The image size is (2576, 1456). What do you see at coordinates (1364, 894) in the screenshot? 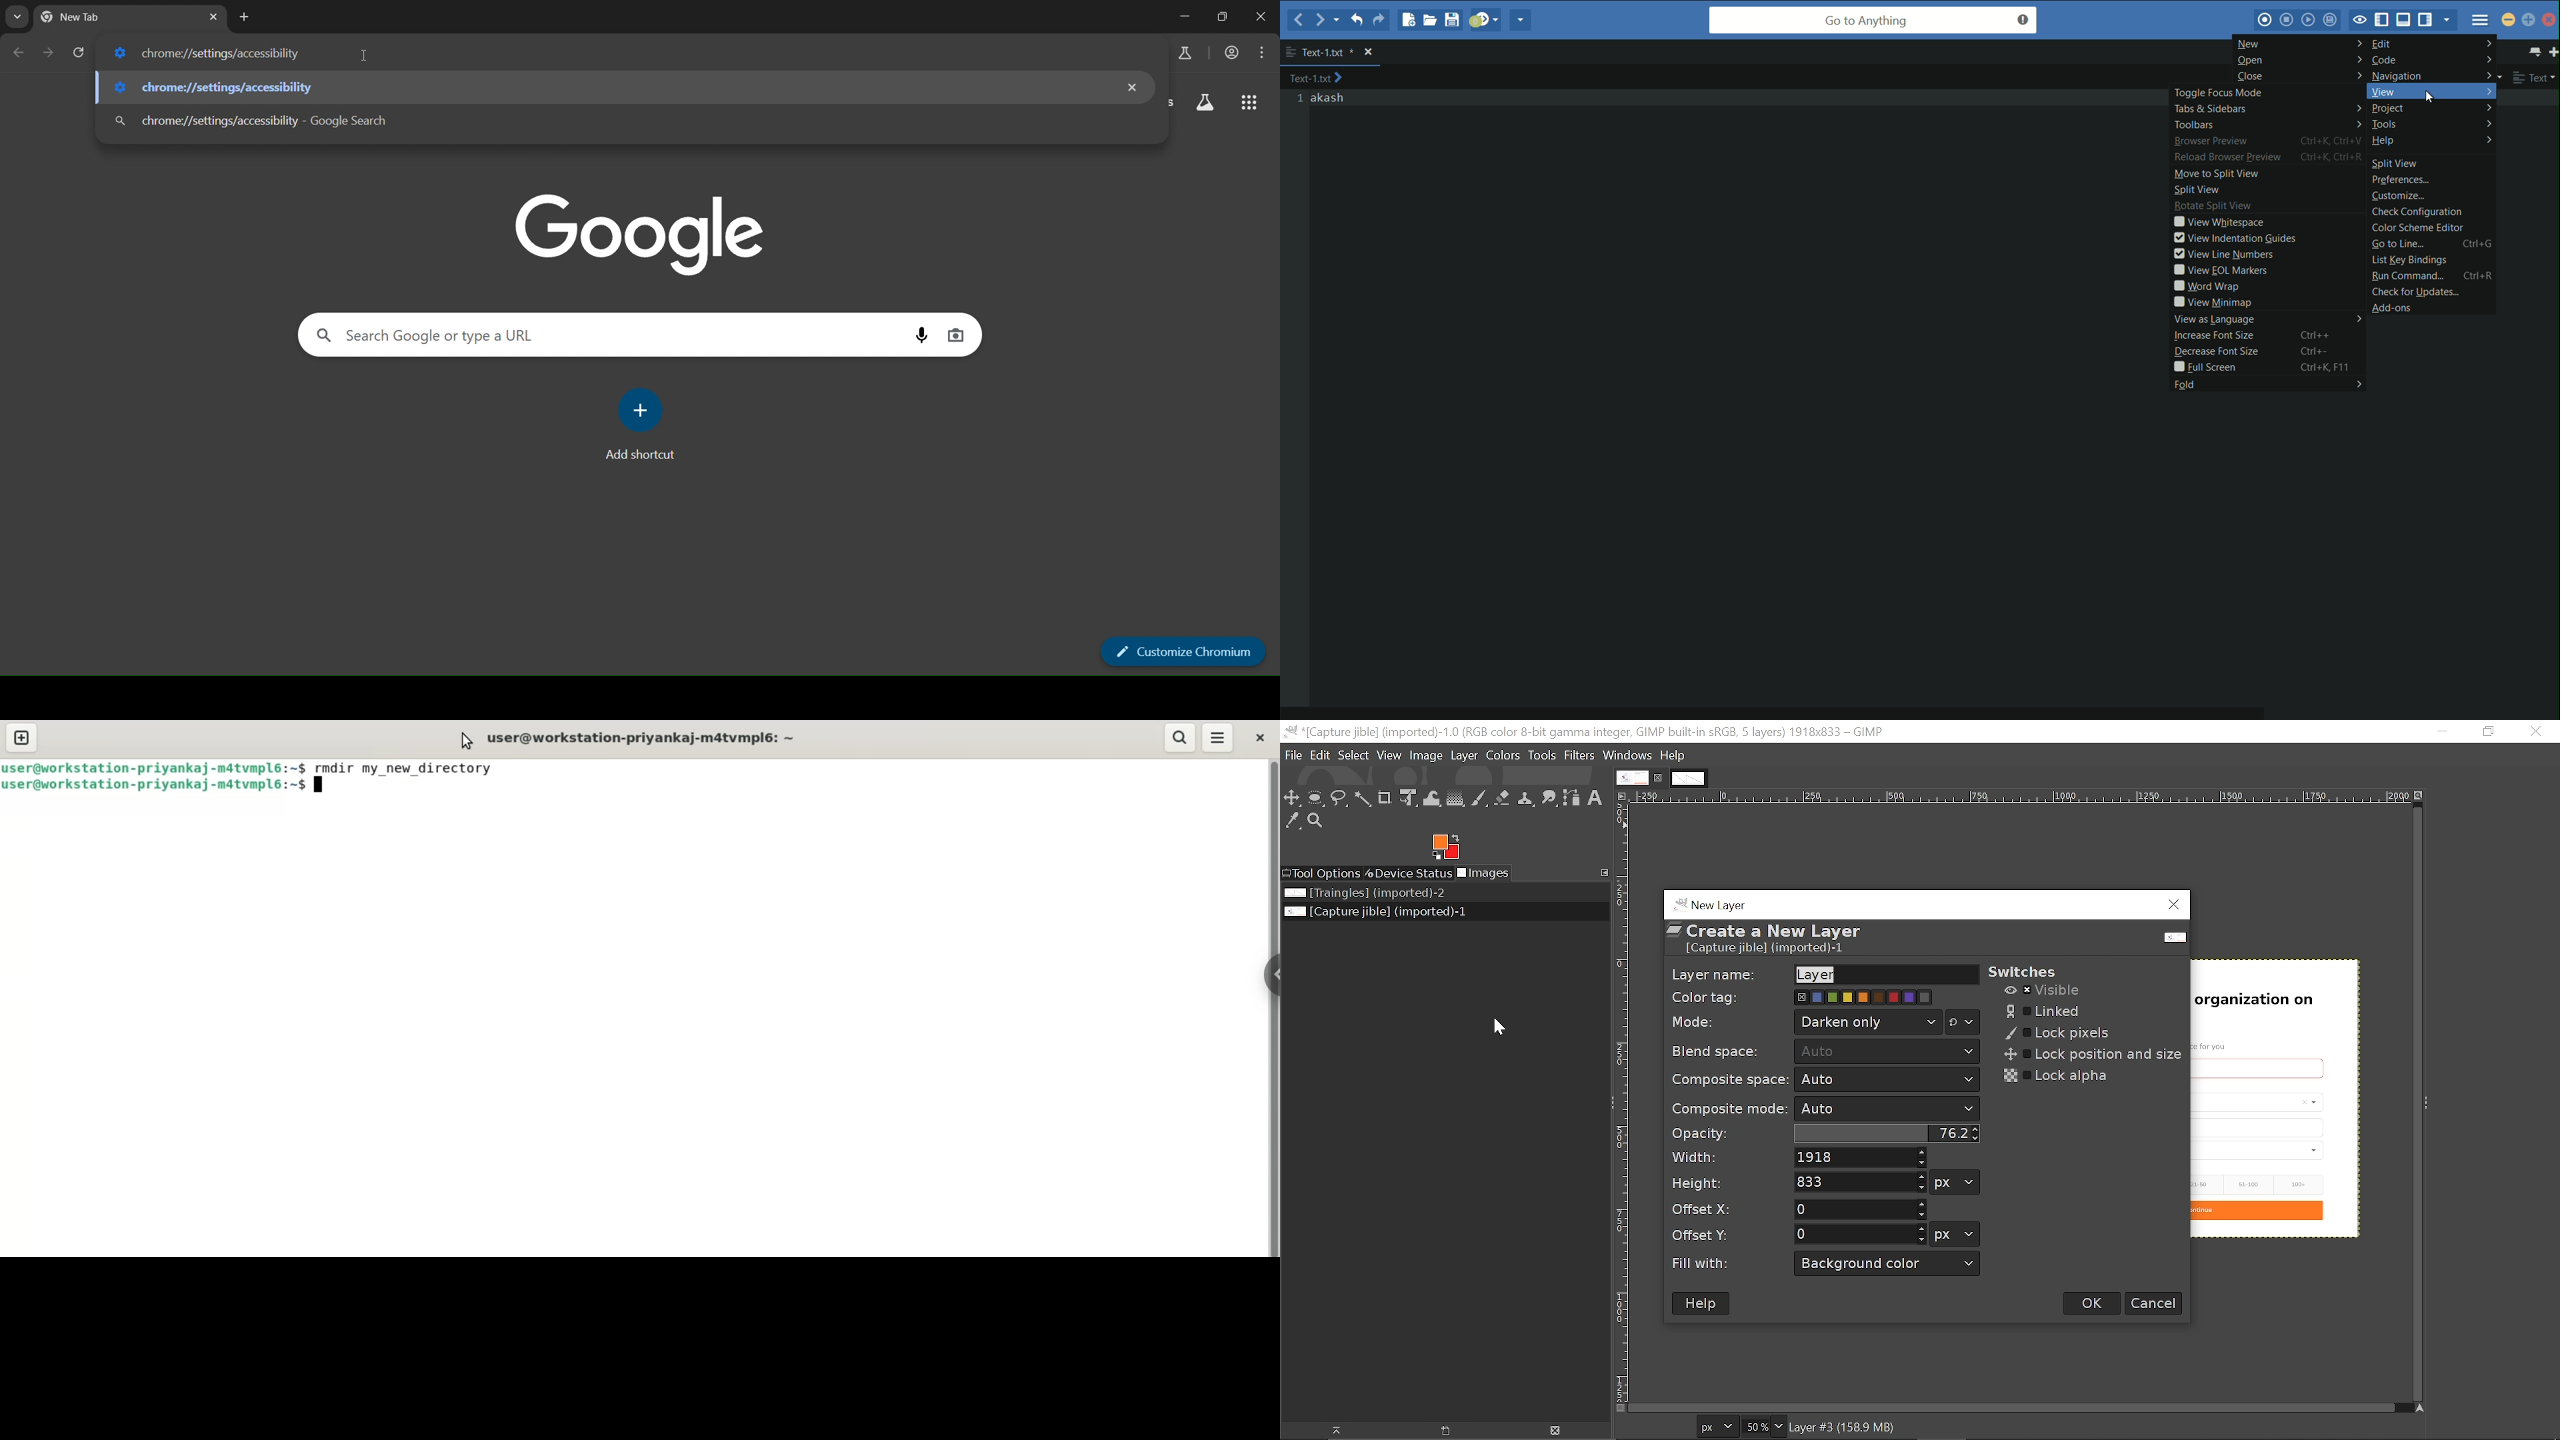
I see `Image file titled "Triangles"` at bounding box center [1364, 894].